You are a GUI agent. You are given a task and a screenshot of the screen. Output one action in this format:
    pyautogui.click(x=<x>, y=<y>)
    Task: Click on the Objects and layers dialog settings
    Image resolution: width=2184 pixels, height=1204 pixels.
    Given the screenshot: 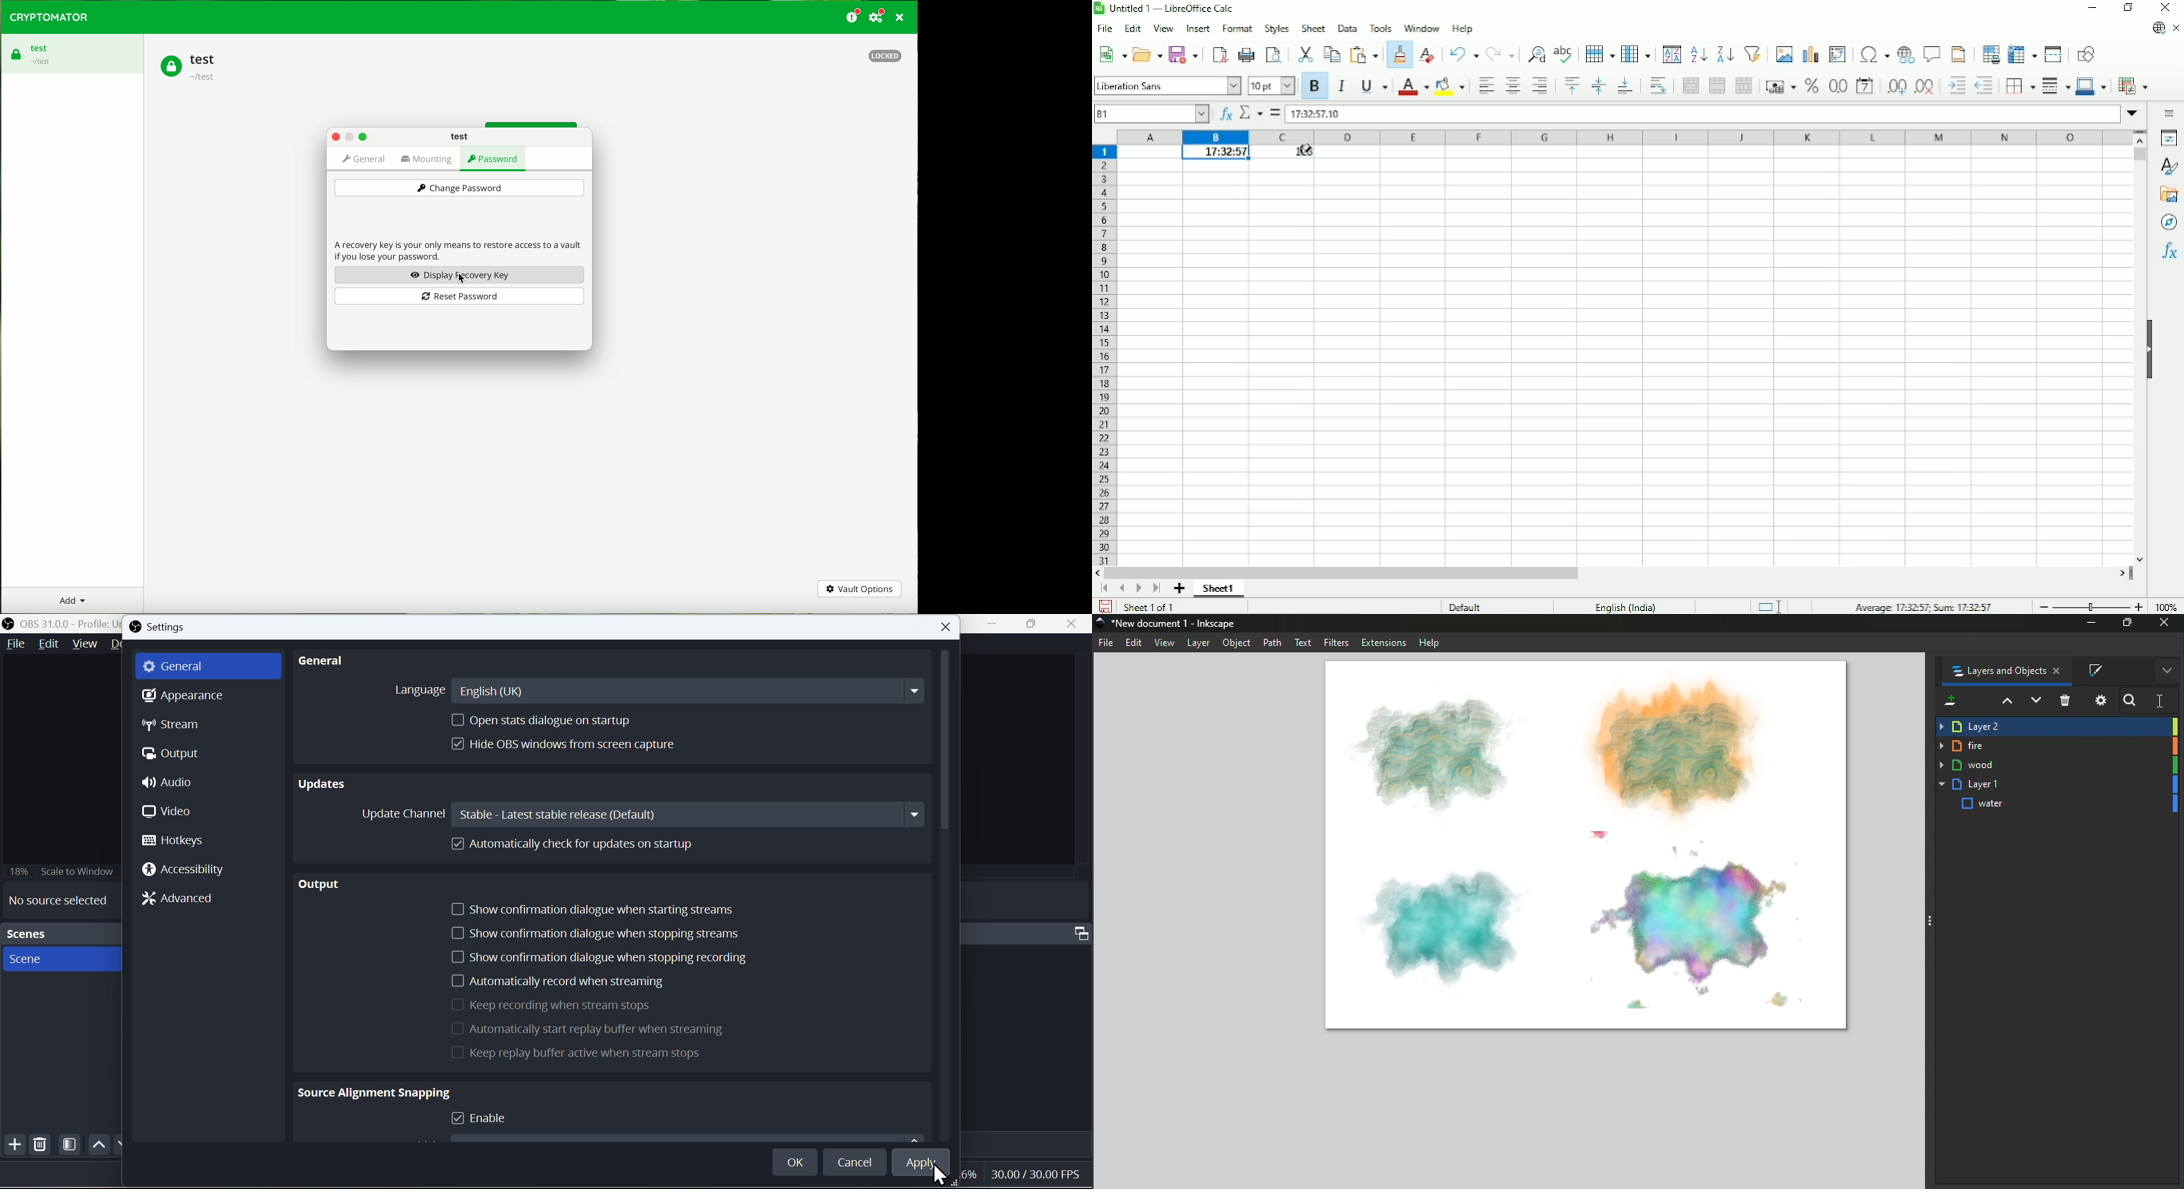 What is the action you would take?
    pyautogui.click(x=2099, y=700)
    